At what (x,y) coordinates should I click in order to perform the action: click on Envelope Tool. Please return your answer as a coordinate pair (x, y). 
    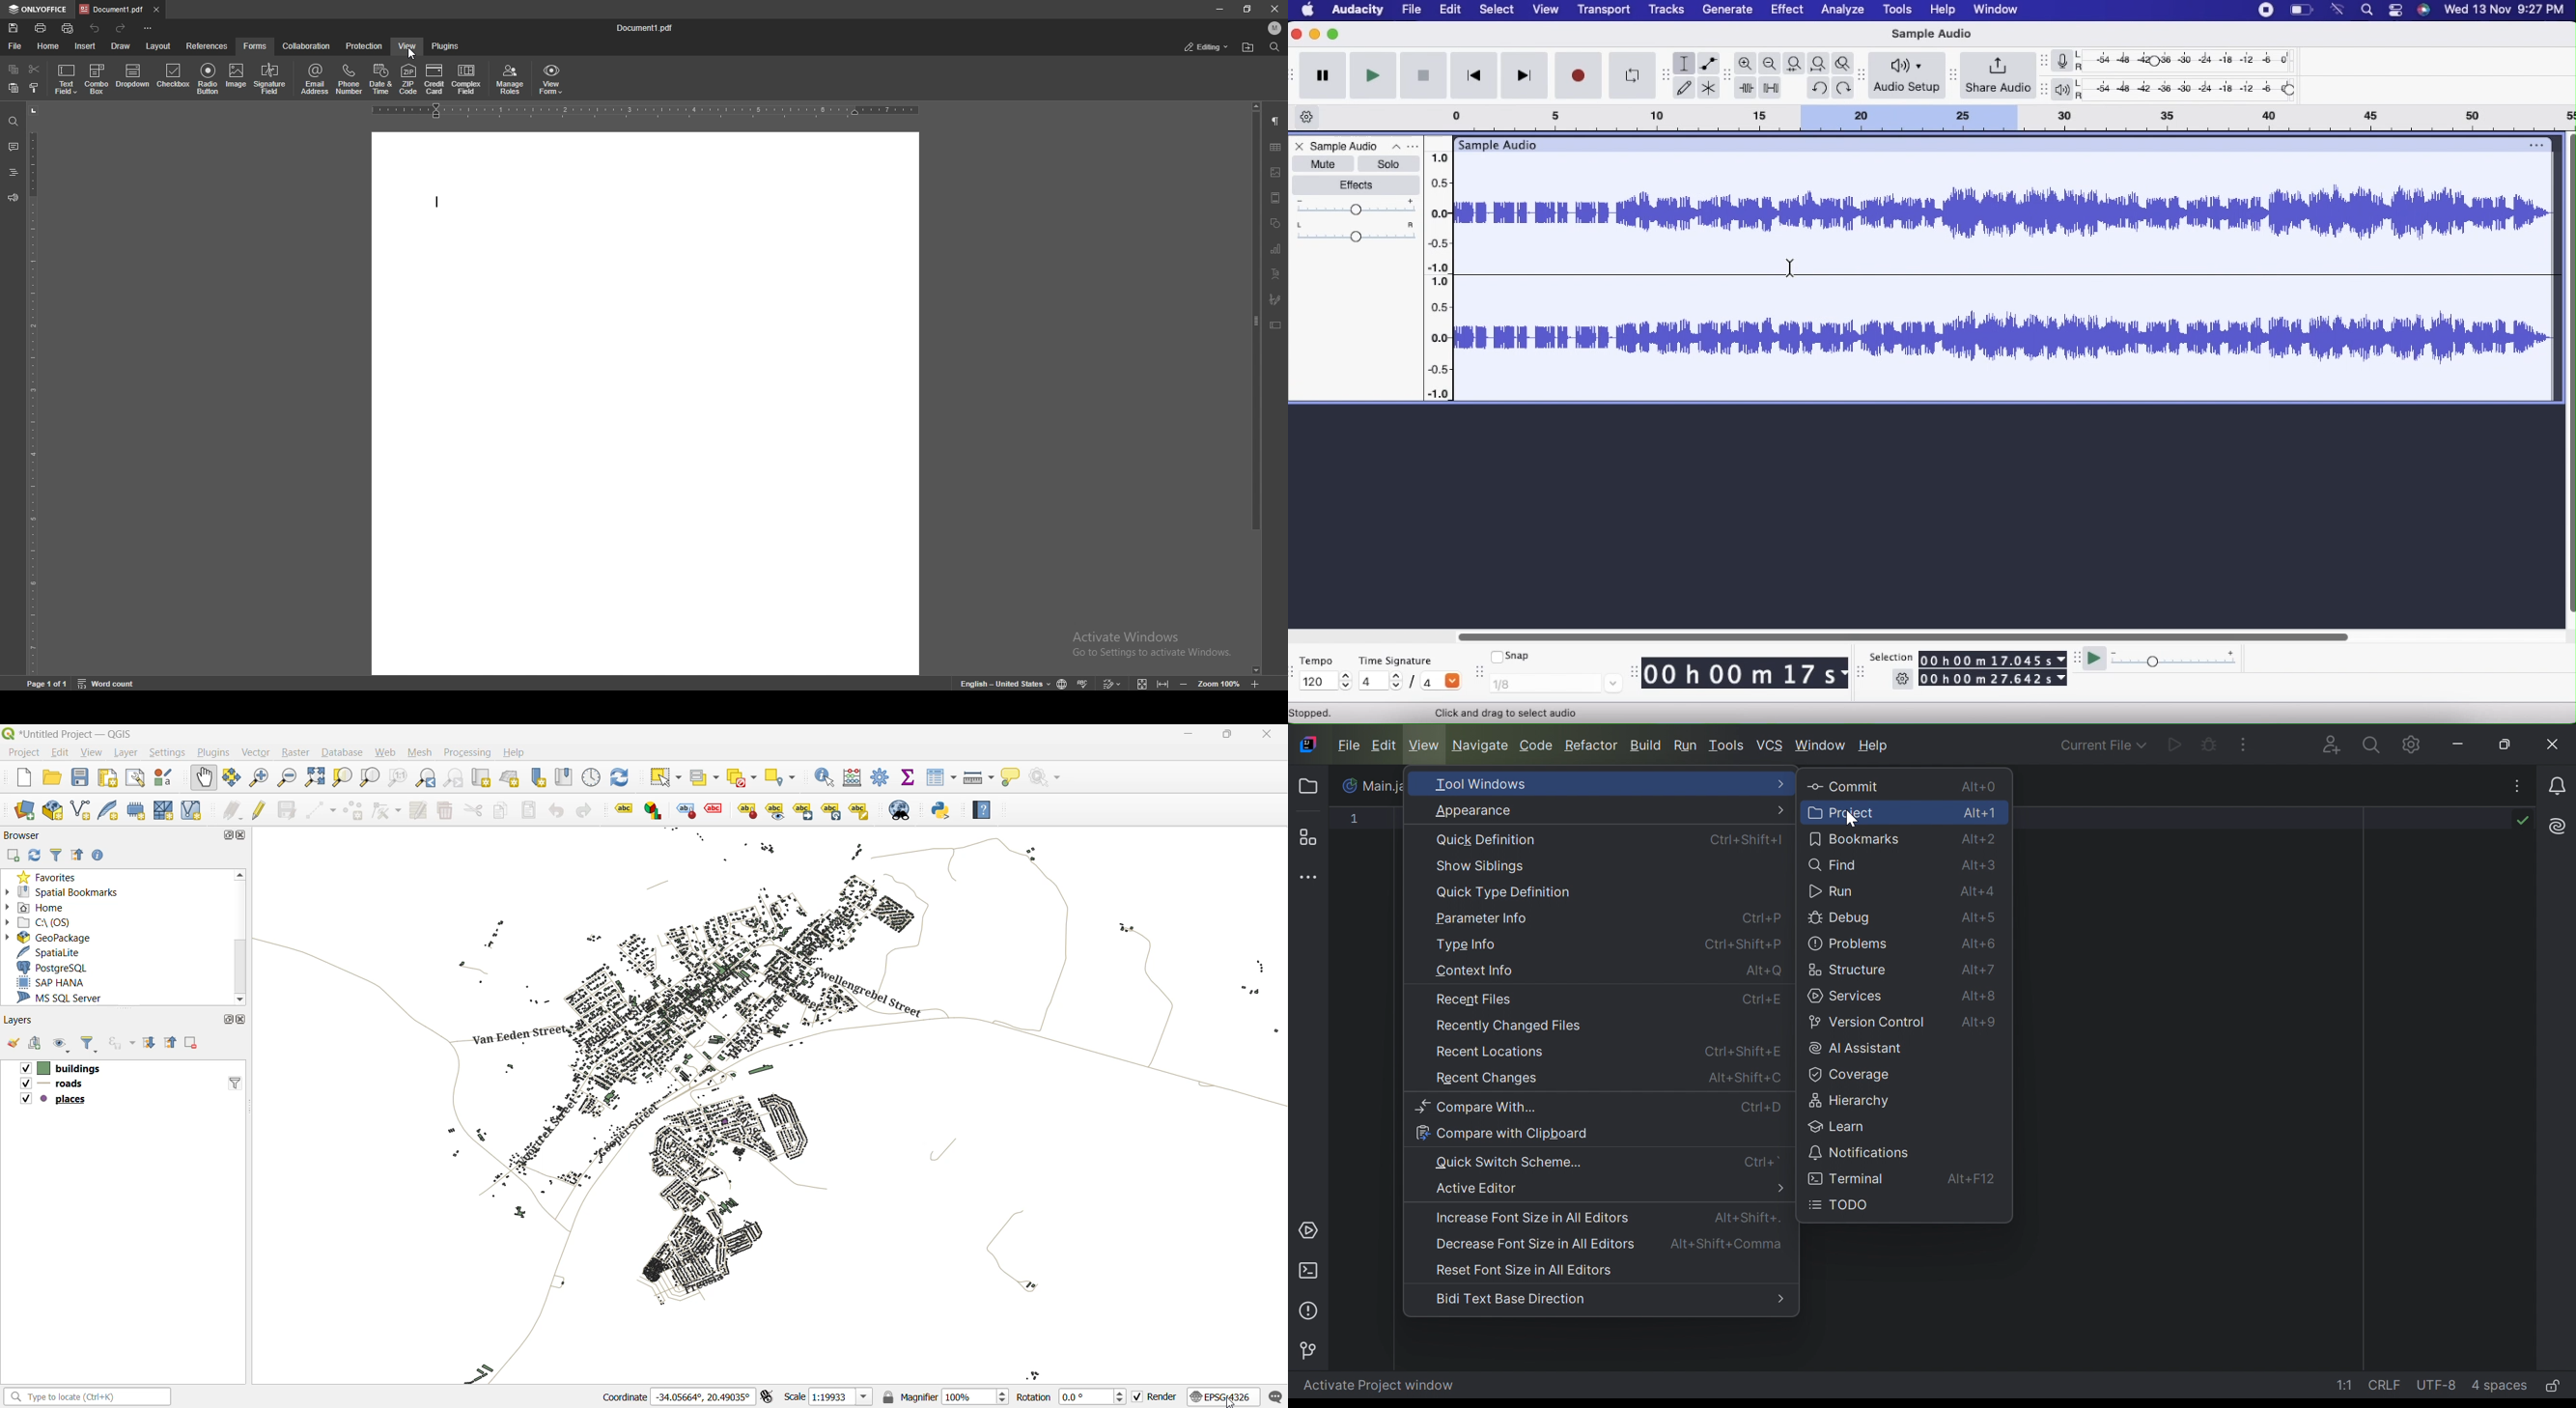
    Looking at the image, I should click on (1709, 64).